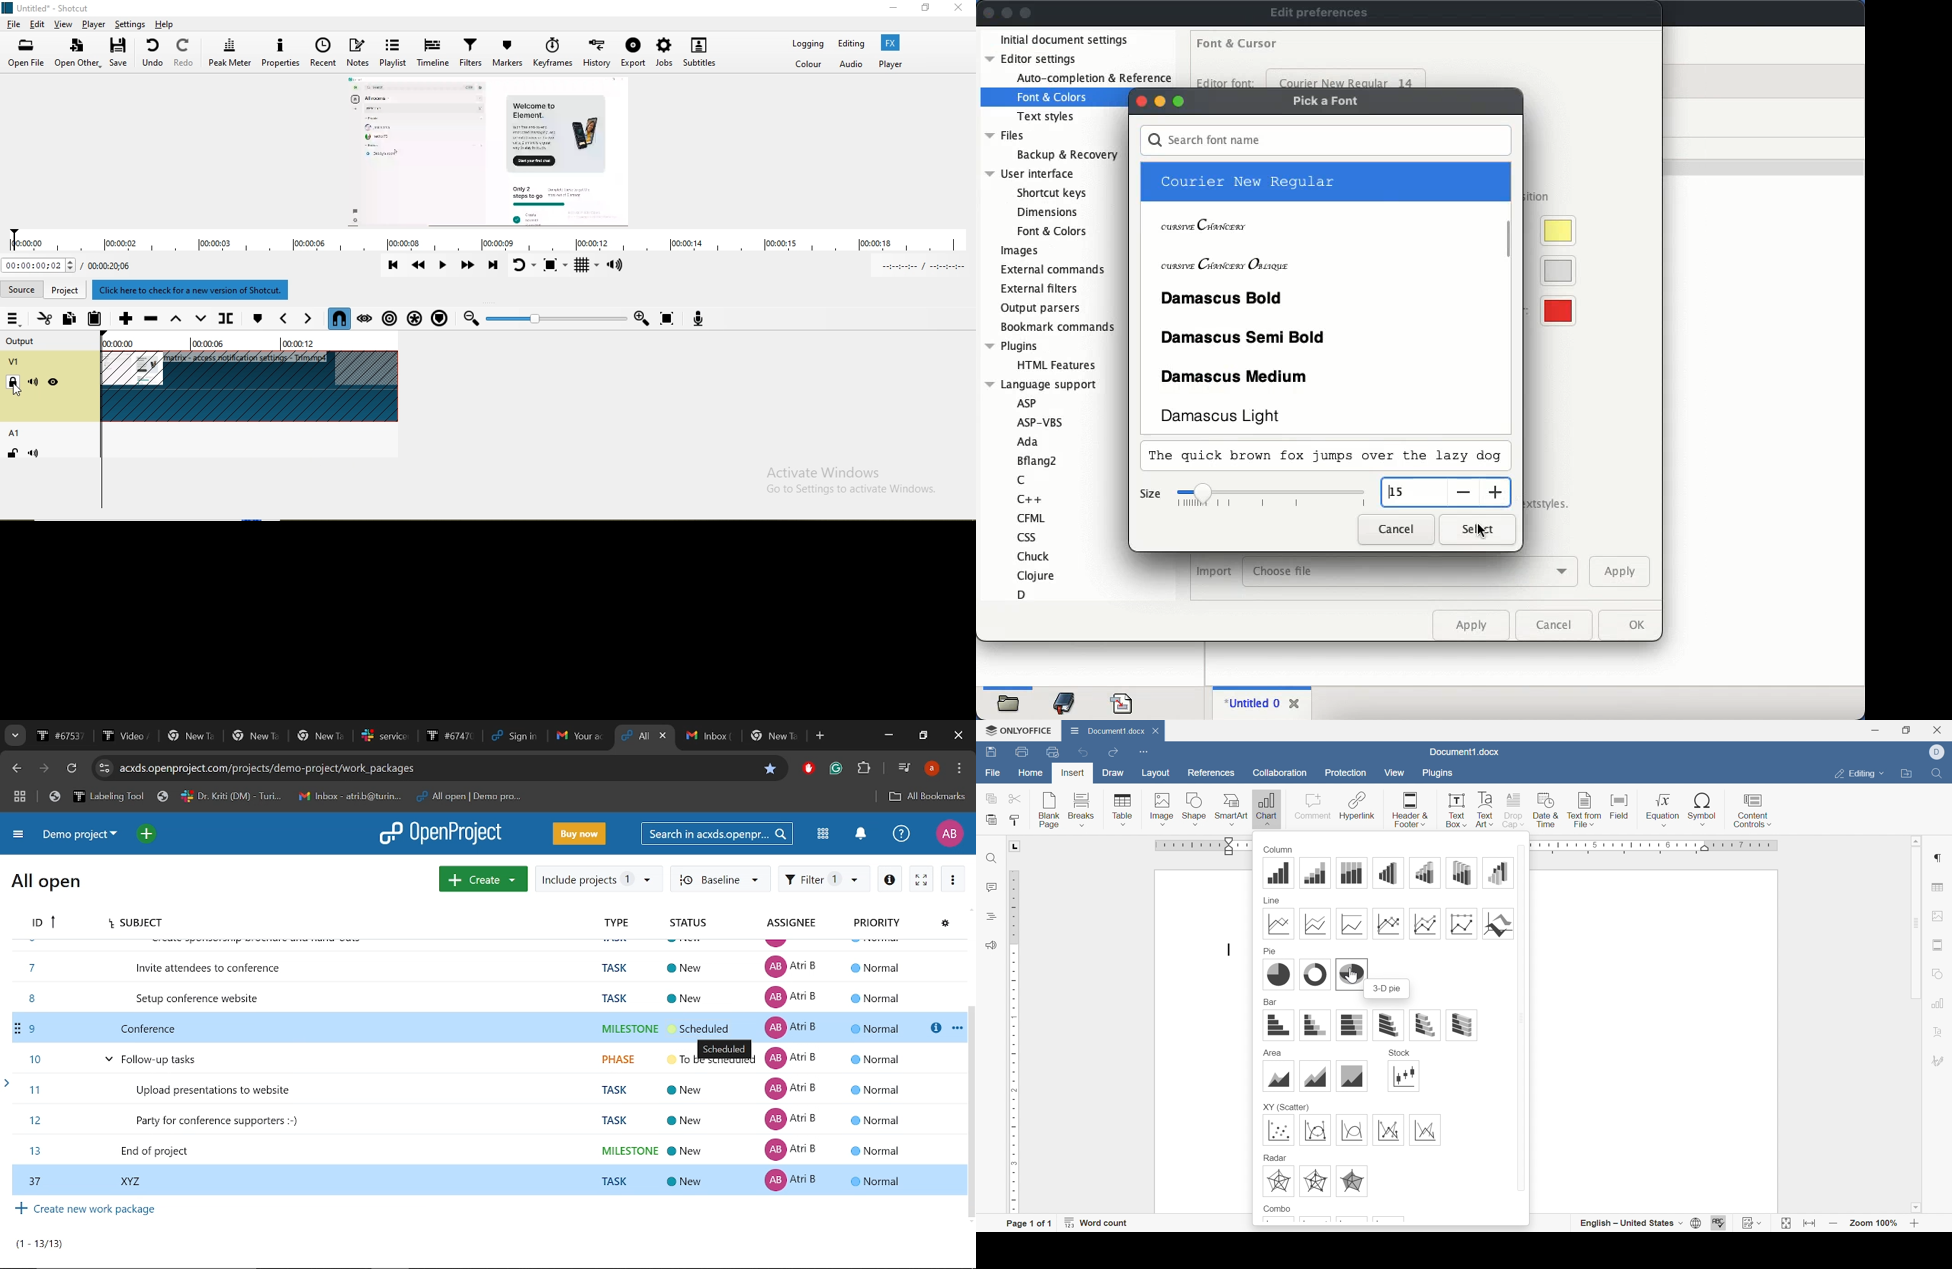 This screenshot has height=1288, width=1960. What do you see at coordinates (1424, 1023) in the screenshot?
I see `3D stacked bar` at bounding box center [1424, 1023].